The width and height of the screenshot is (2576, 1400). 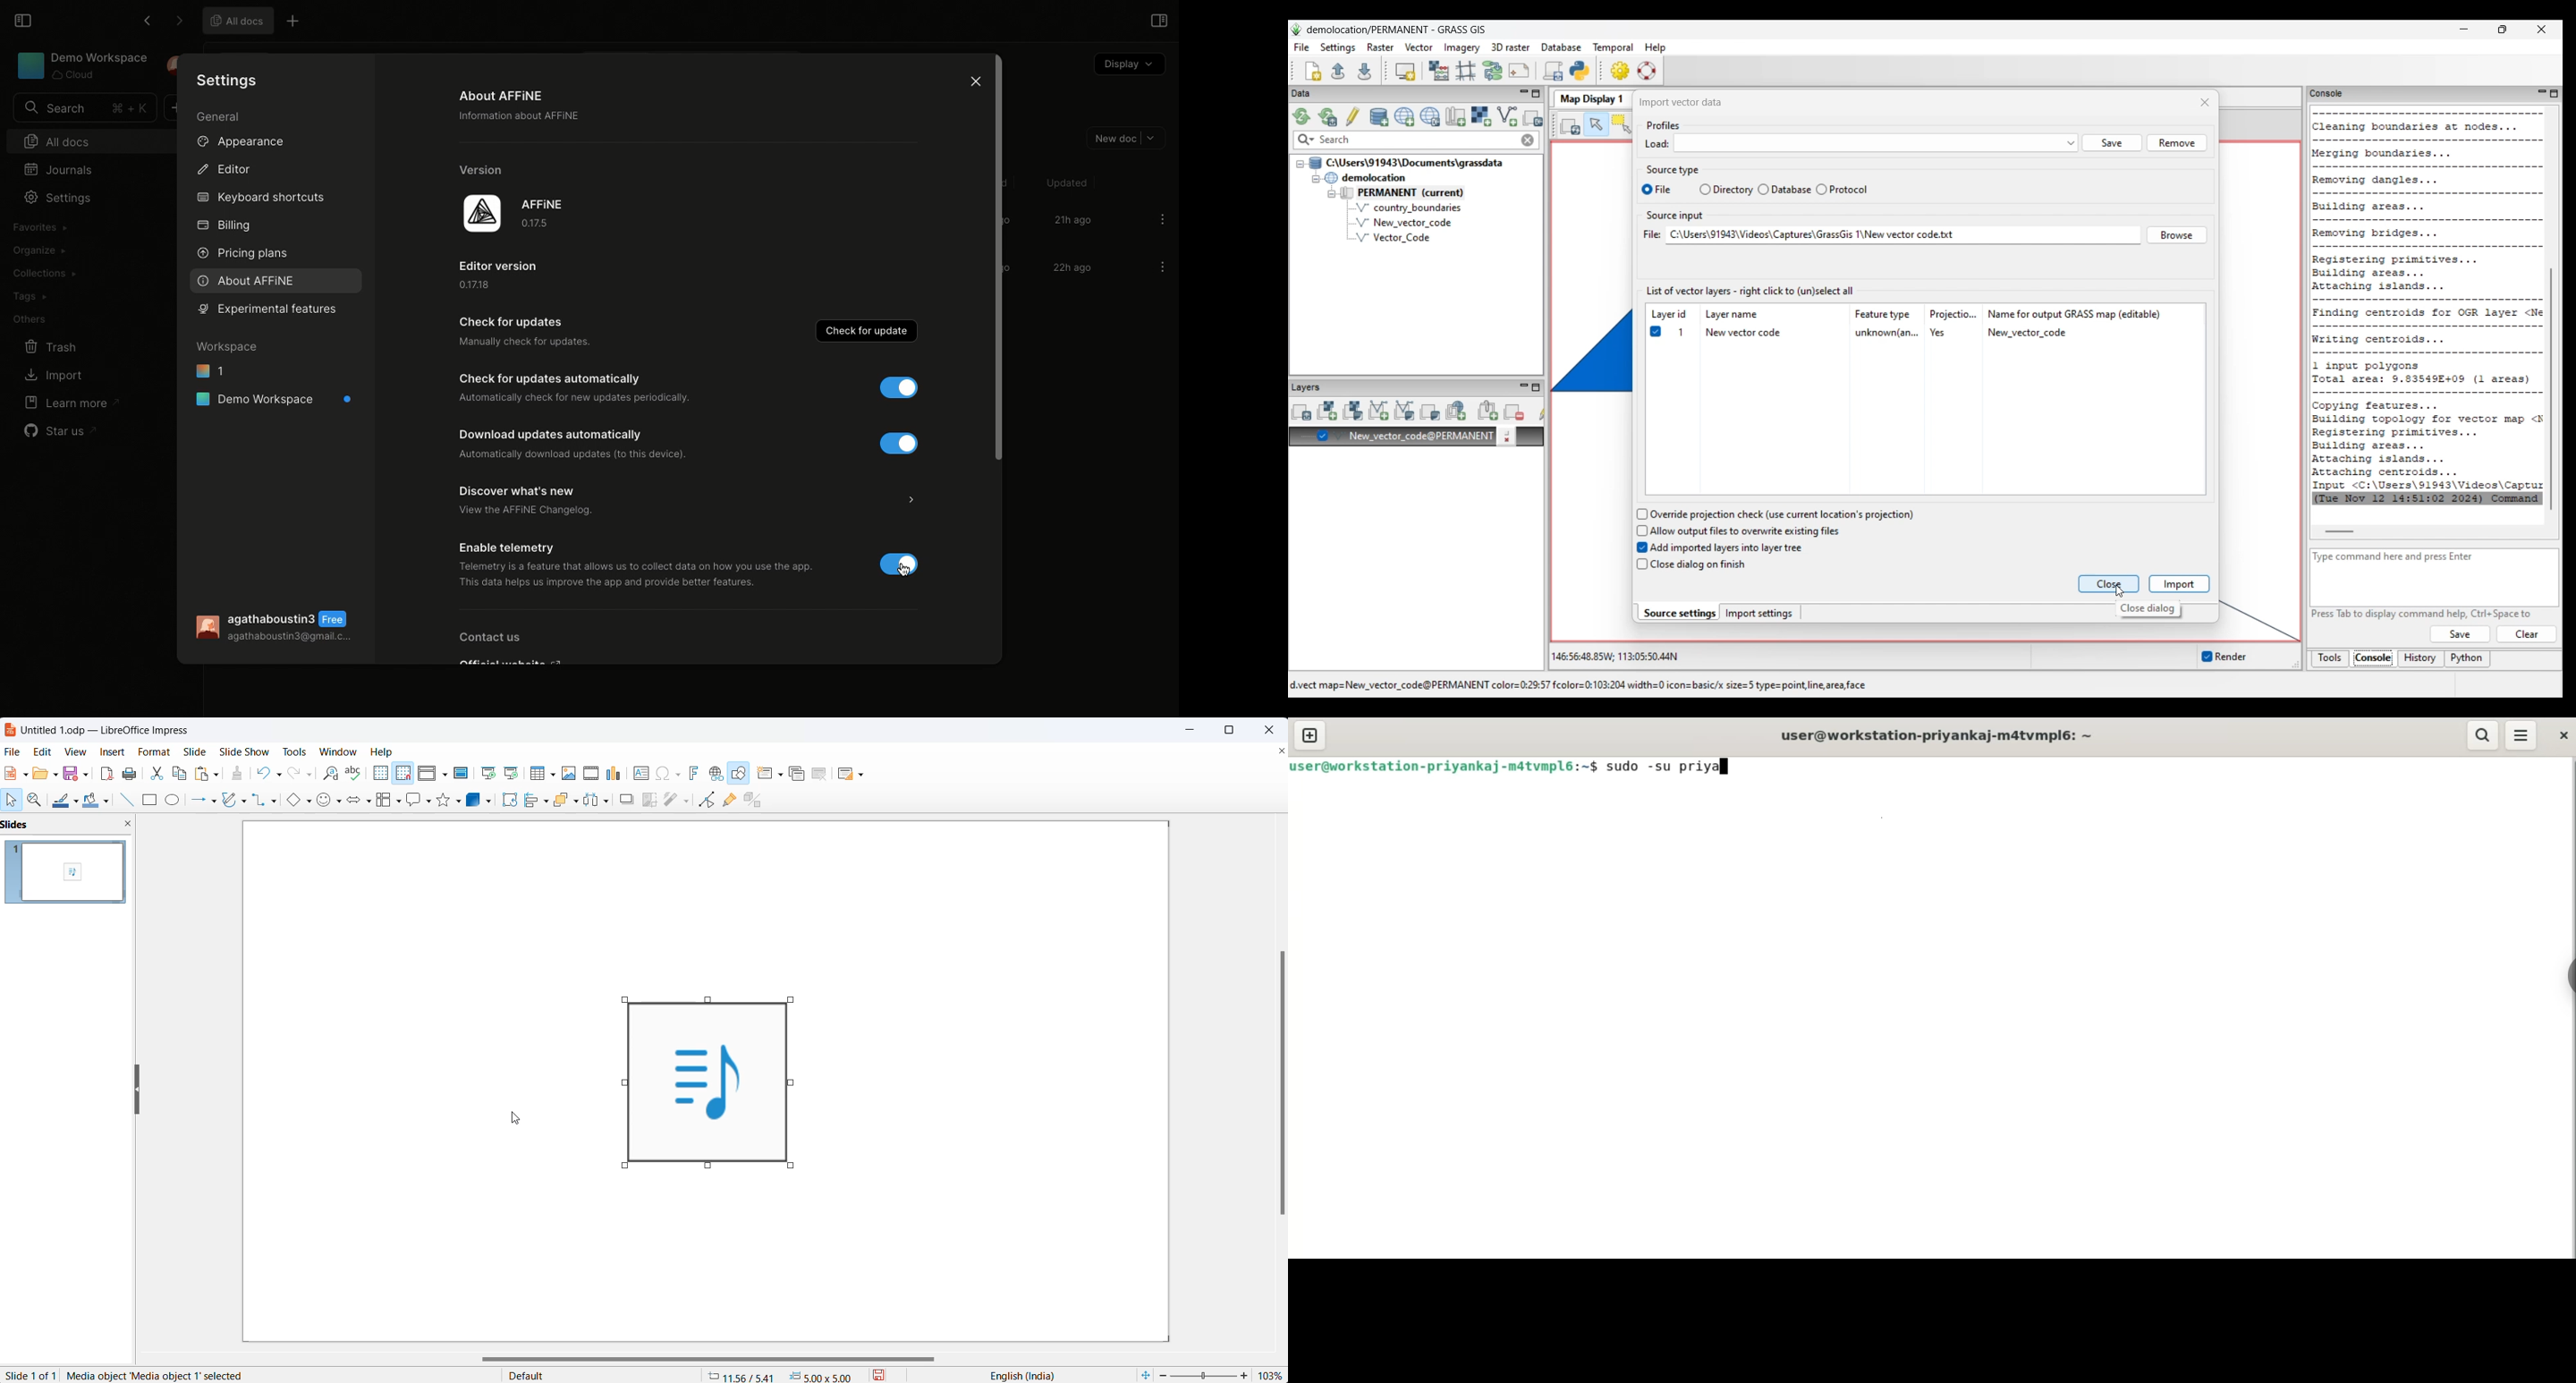 I want to click on clone formatting, so click(x=238, y=774).